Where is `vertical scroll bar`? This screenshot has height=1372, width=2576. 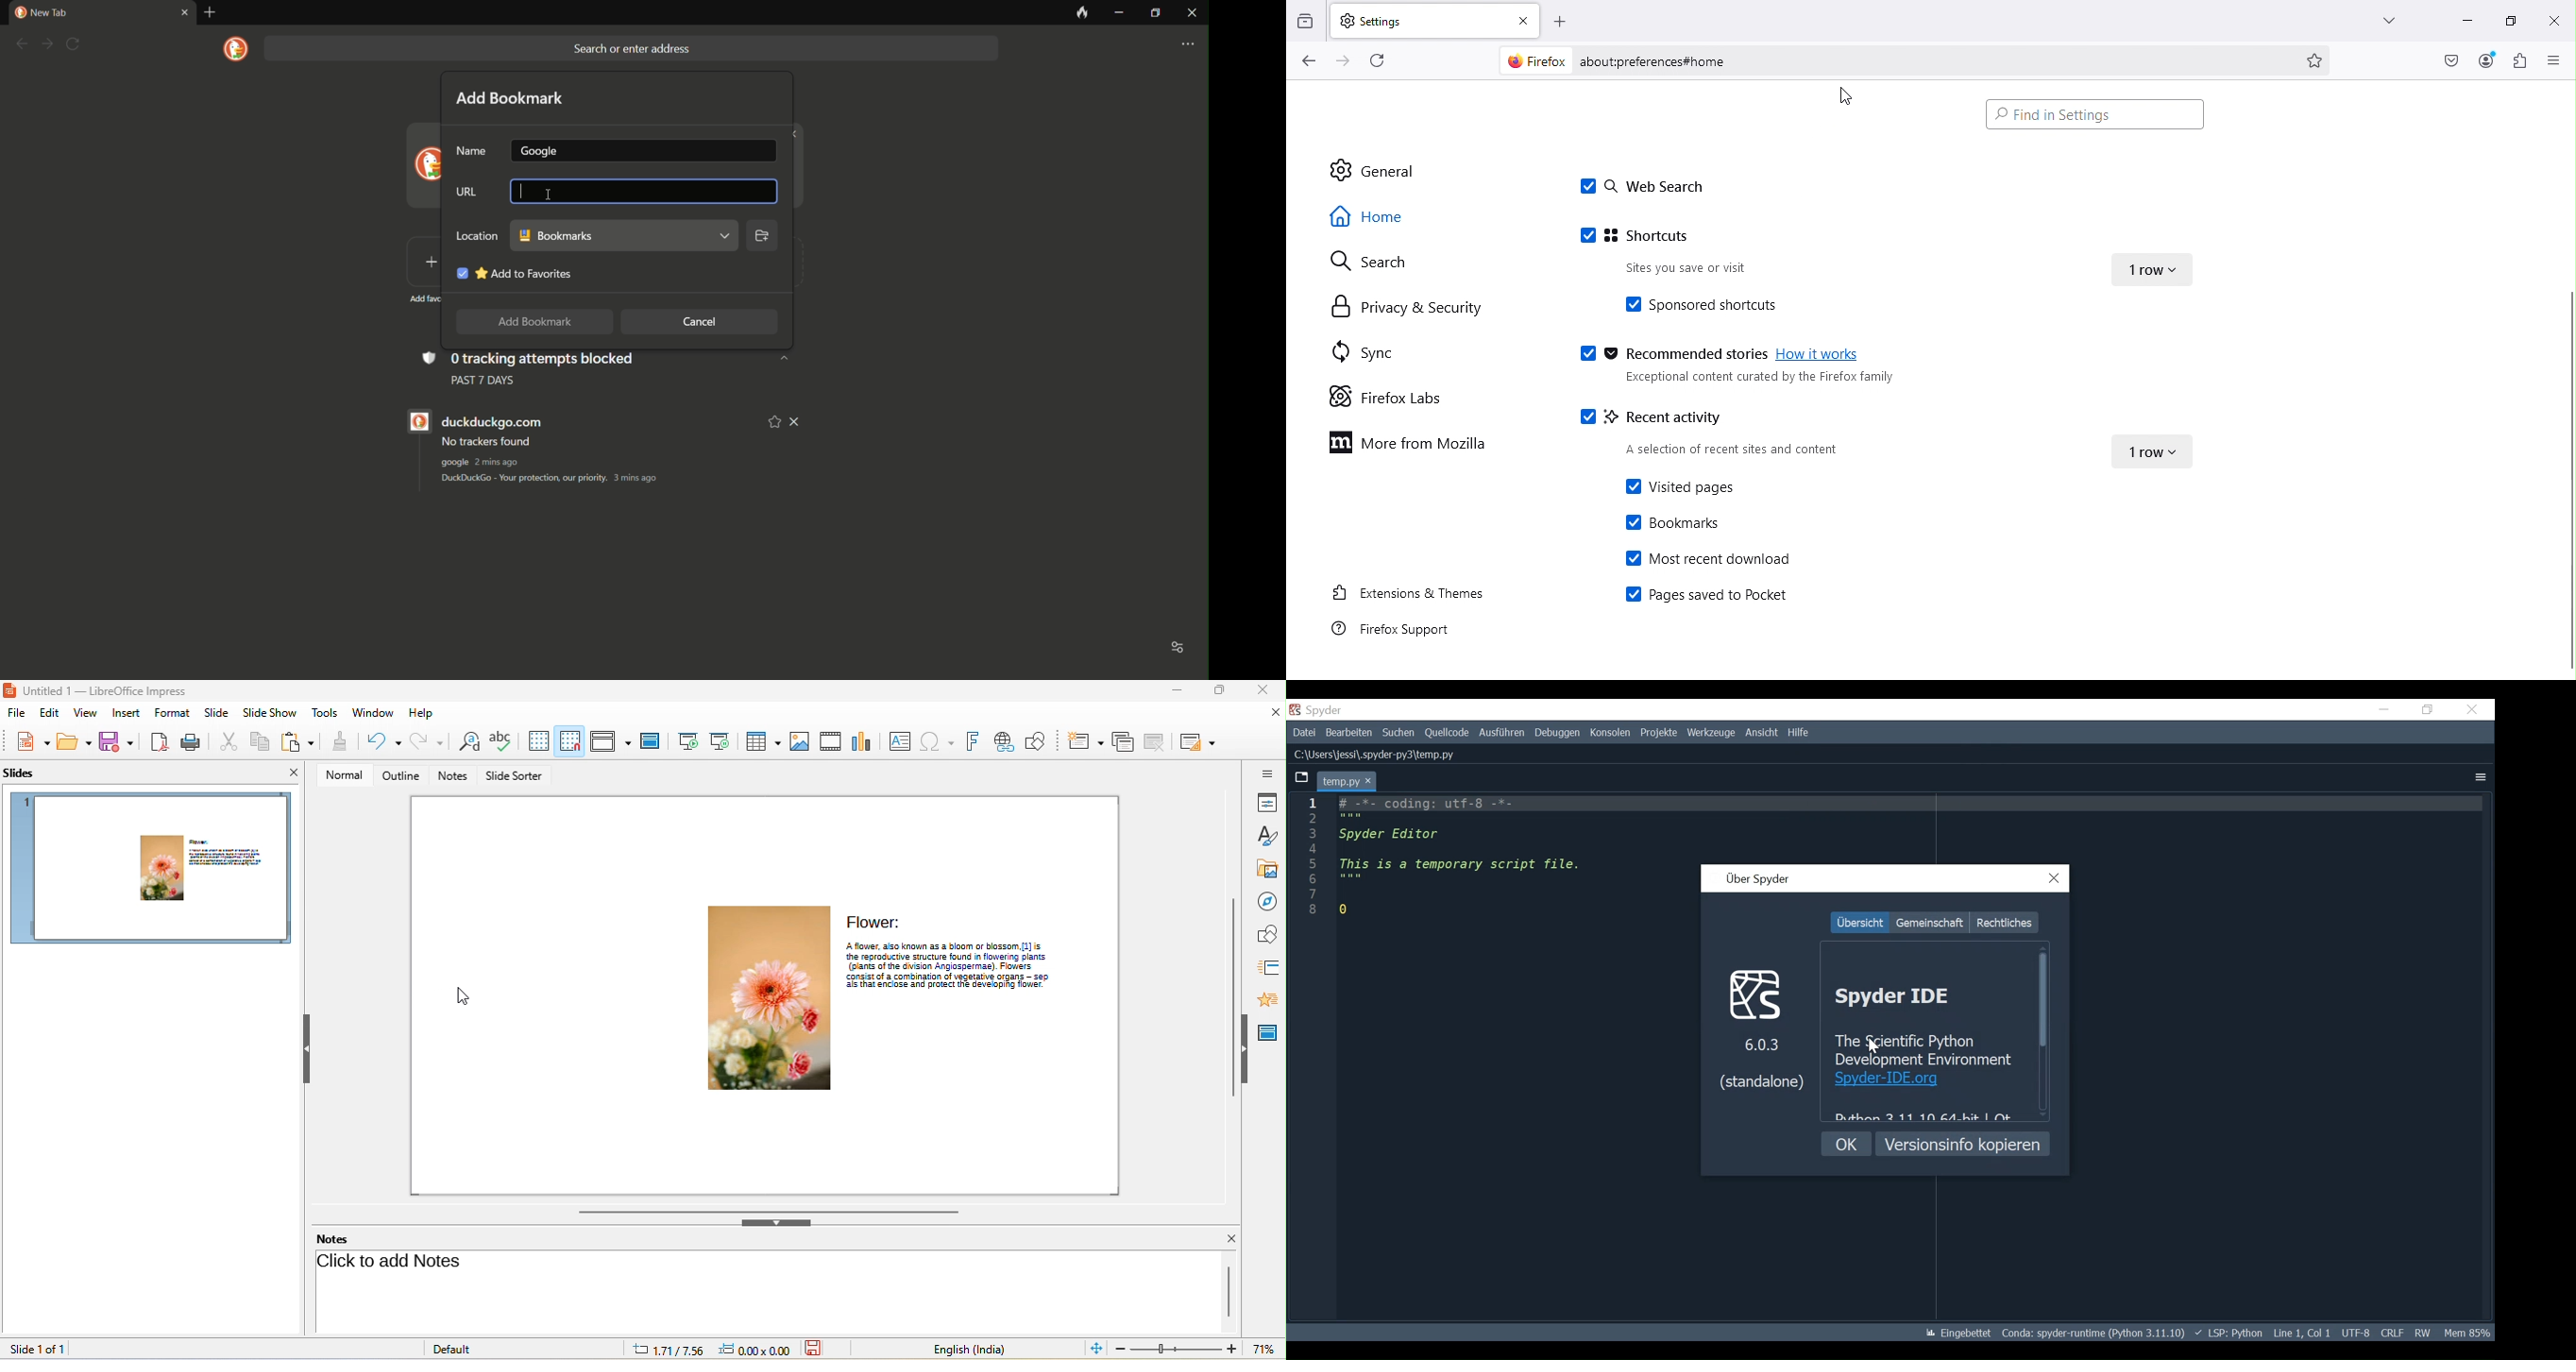
vertical scroll bar is located at coordinates (1230, 1292).